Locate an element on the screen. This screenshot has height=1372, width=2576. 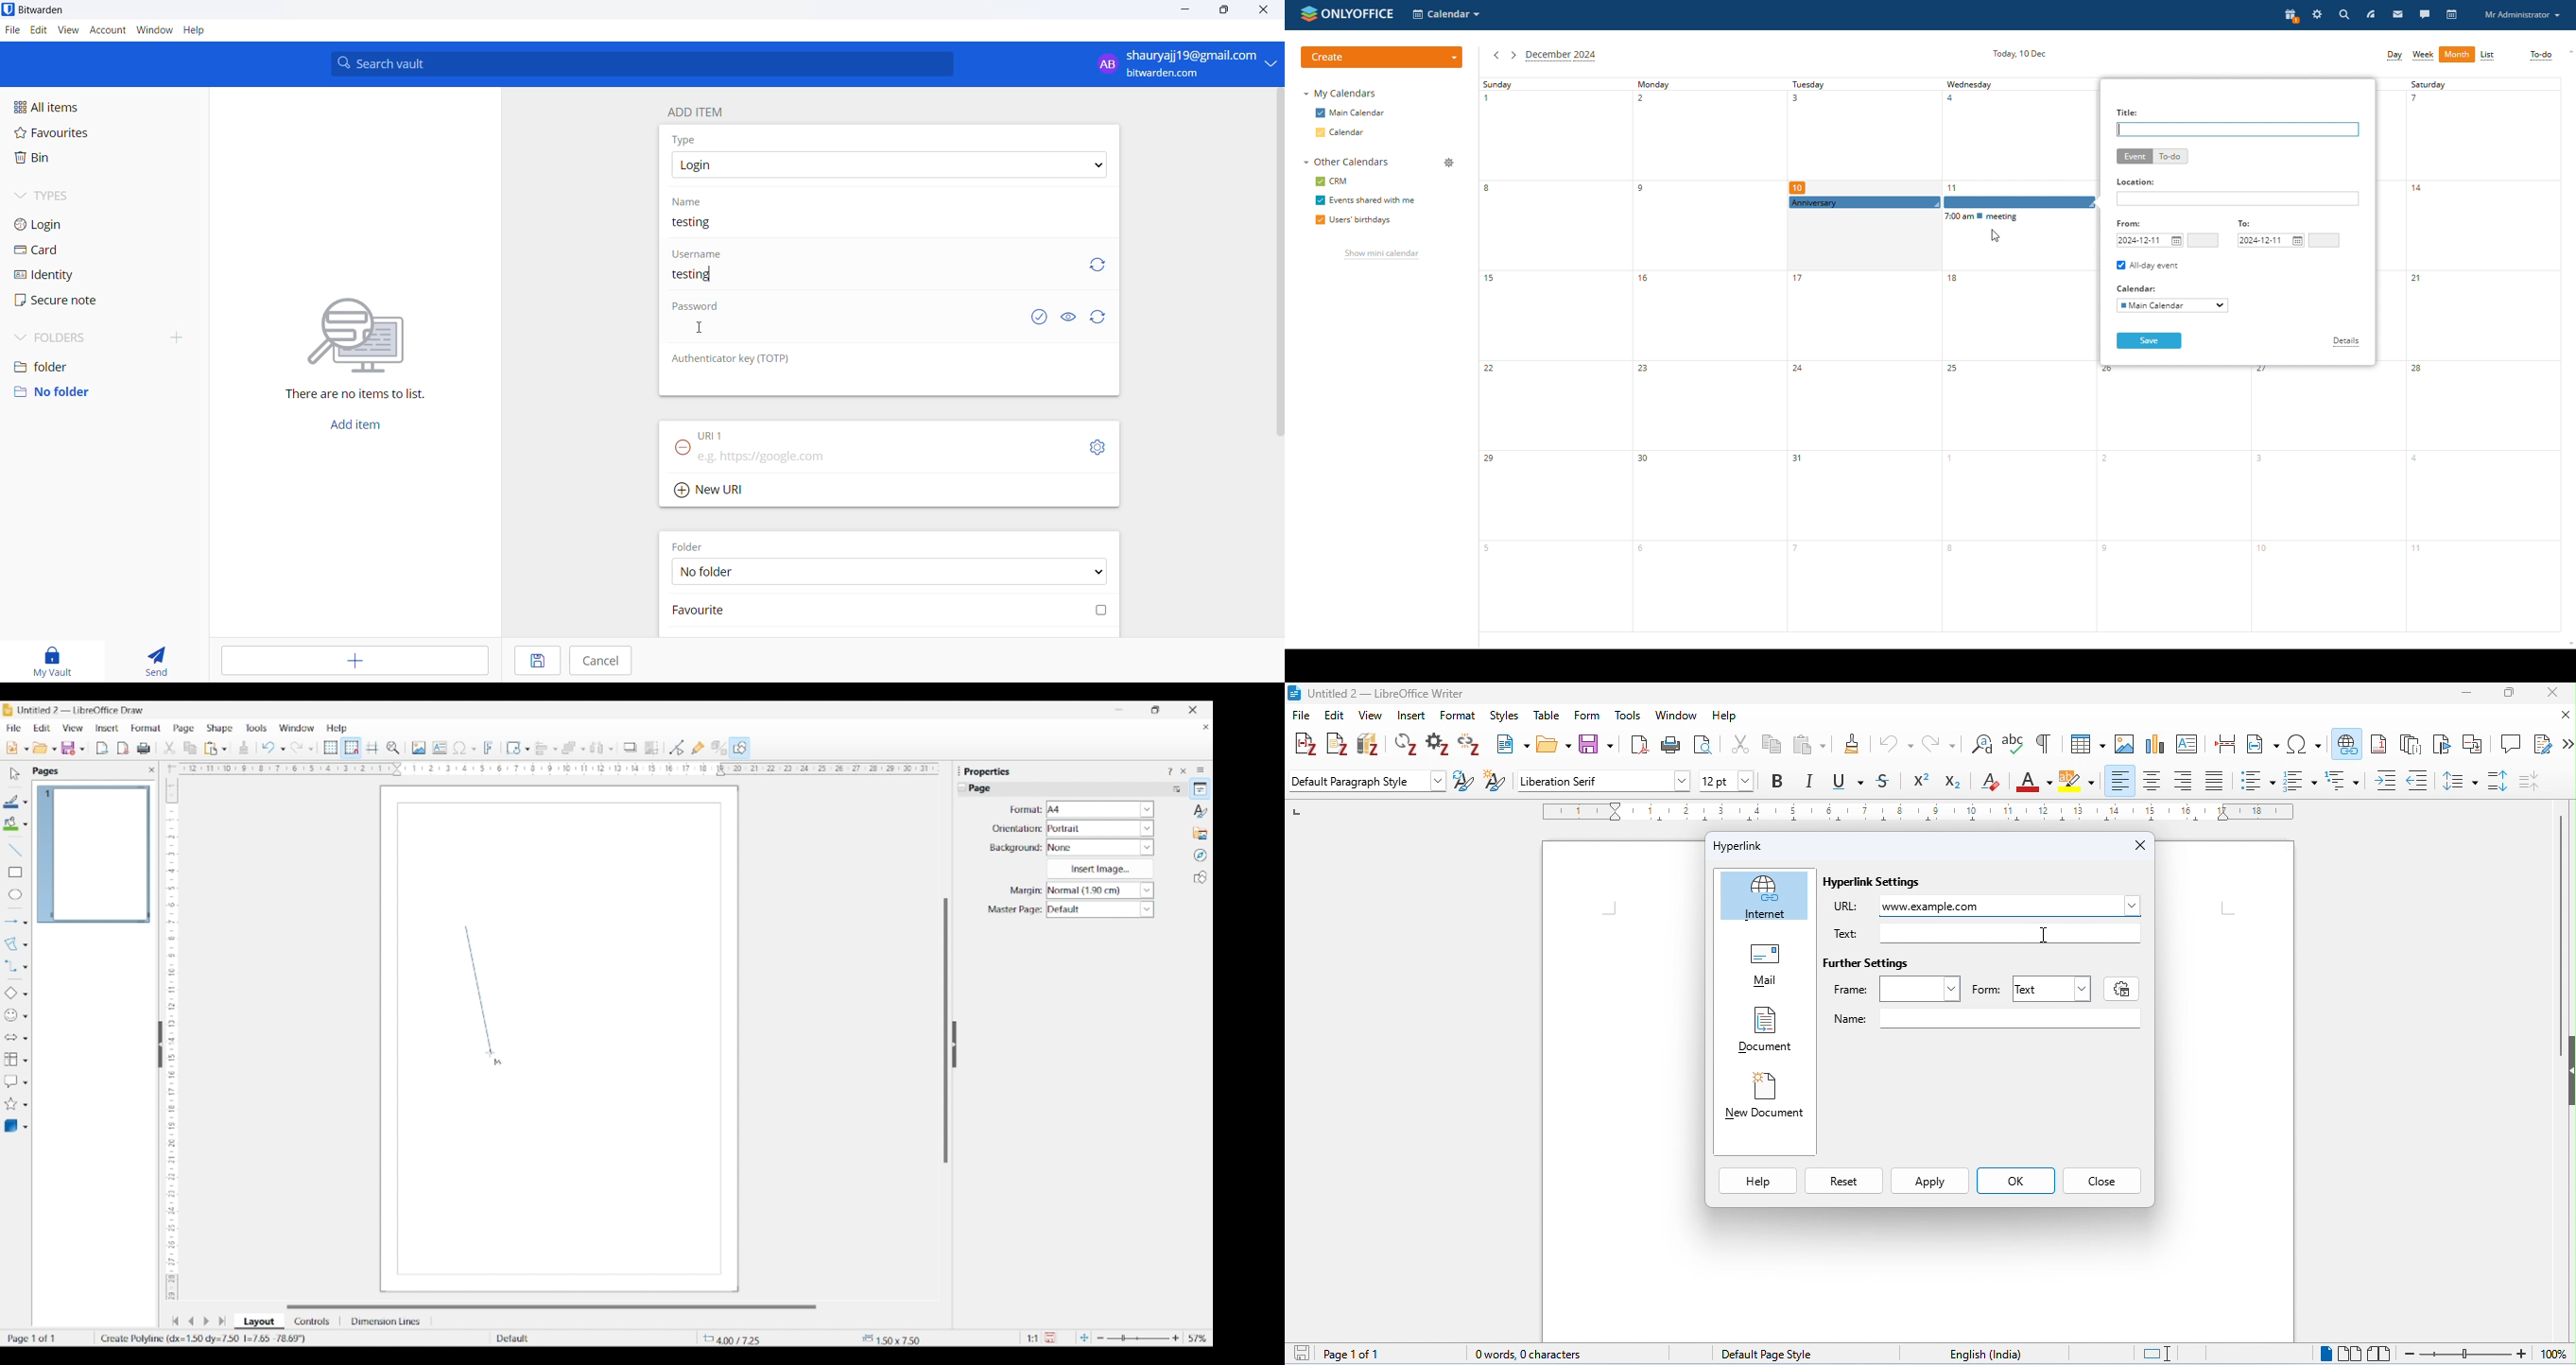
Margin options is located at coordinates (1100, 890).